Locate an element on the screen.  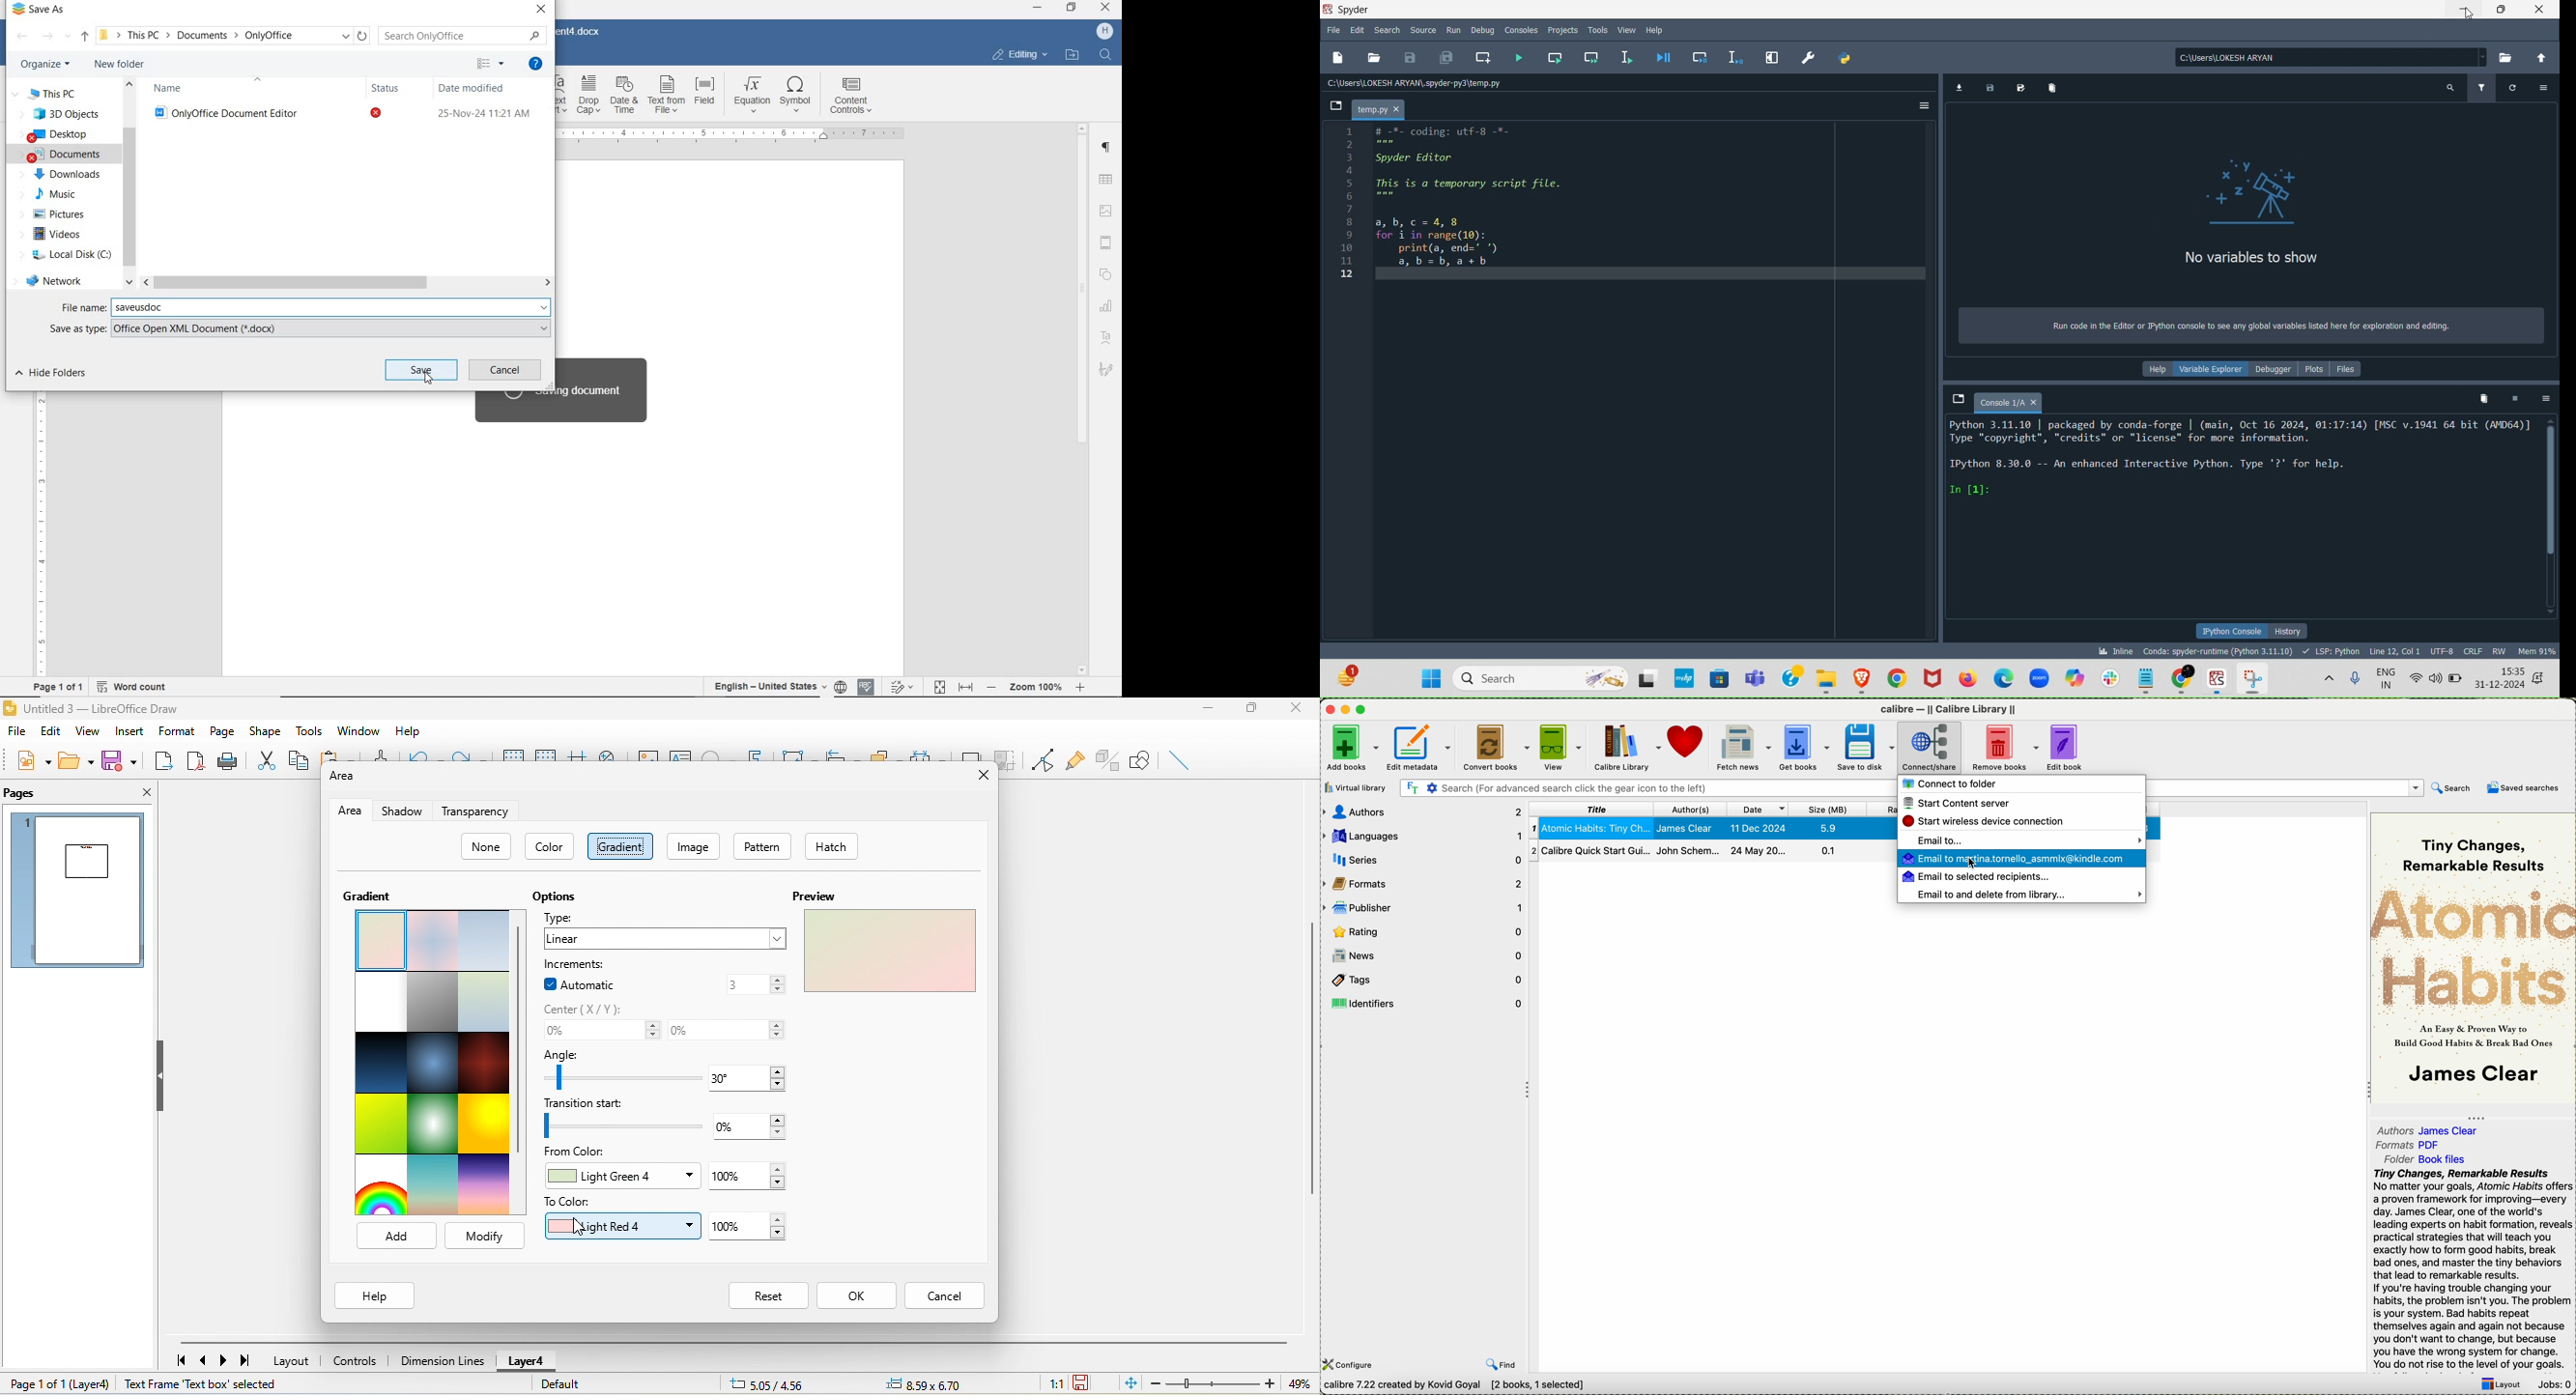
Maximize current pane (Ctrl + Alt + Shift + M) is located at coordinates (1771, 56).